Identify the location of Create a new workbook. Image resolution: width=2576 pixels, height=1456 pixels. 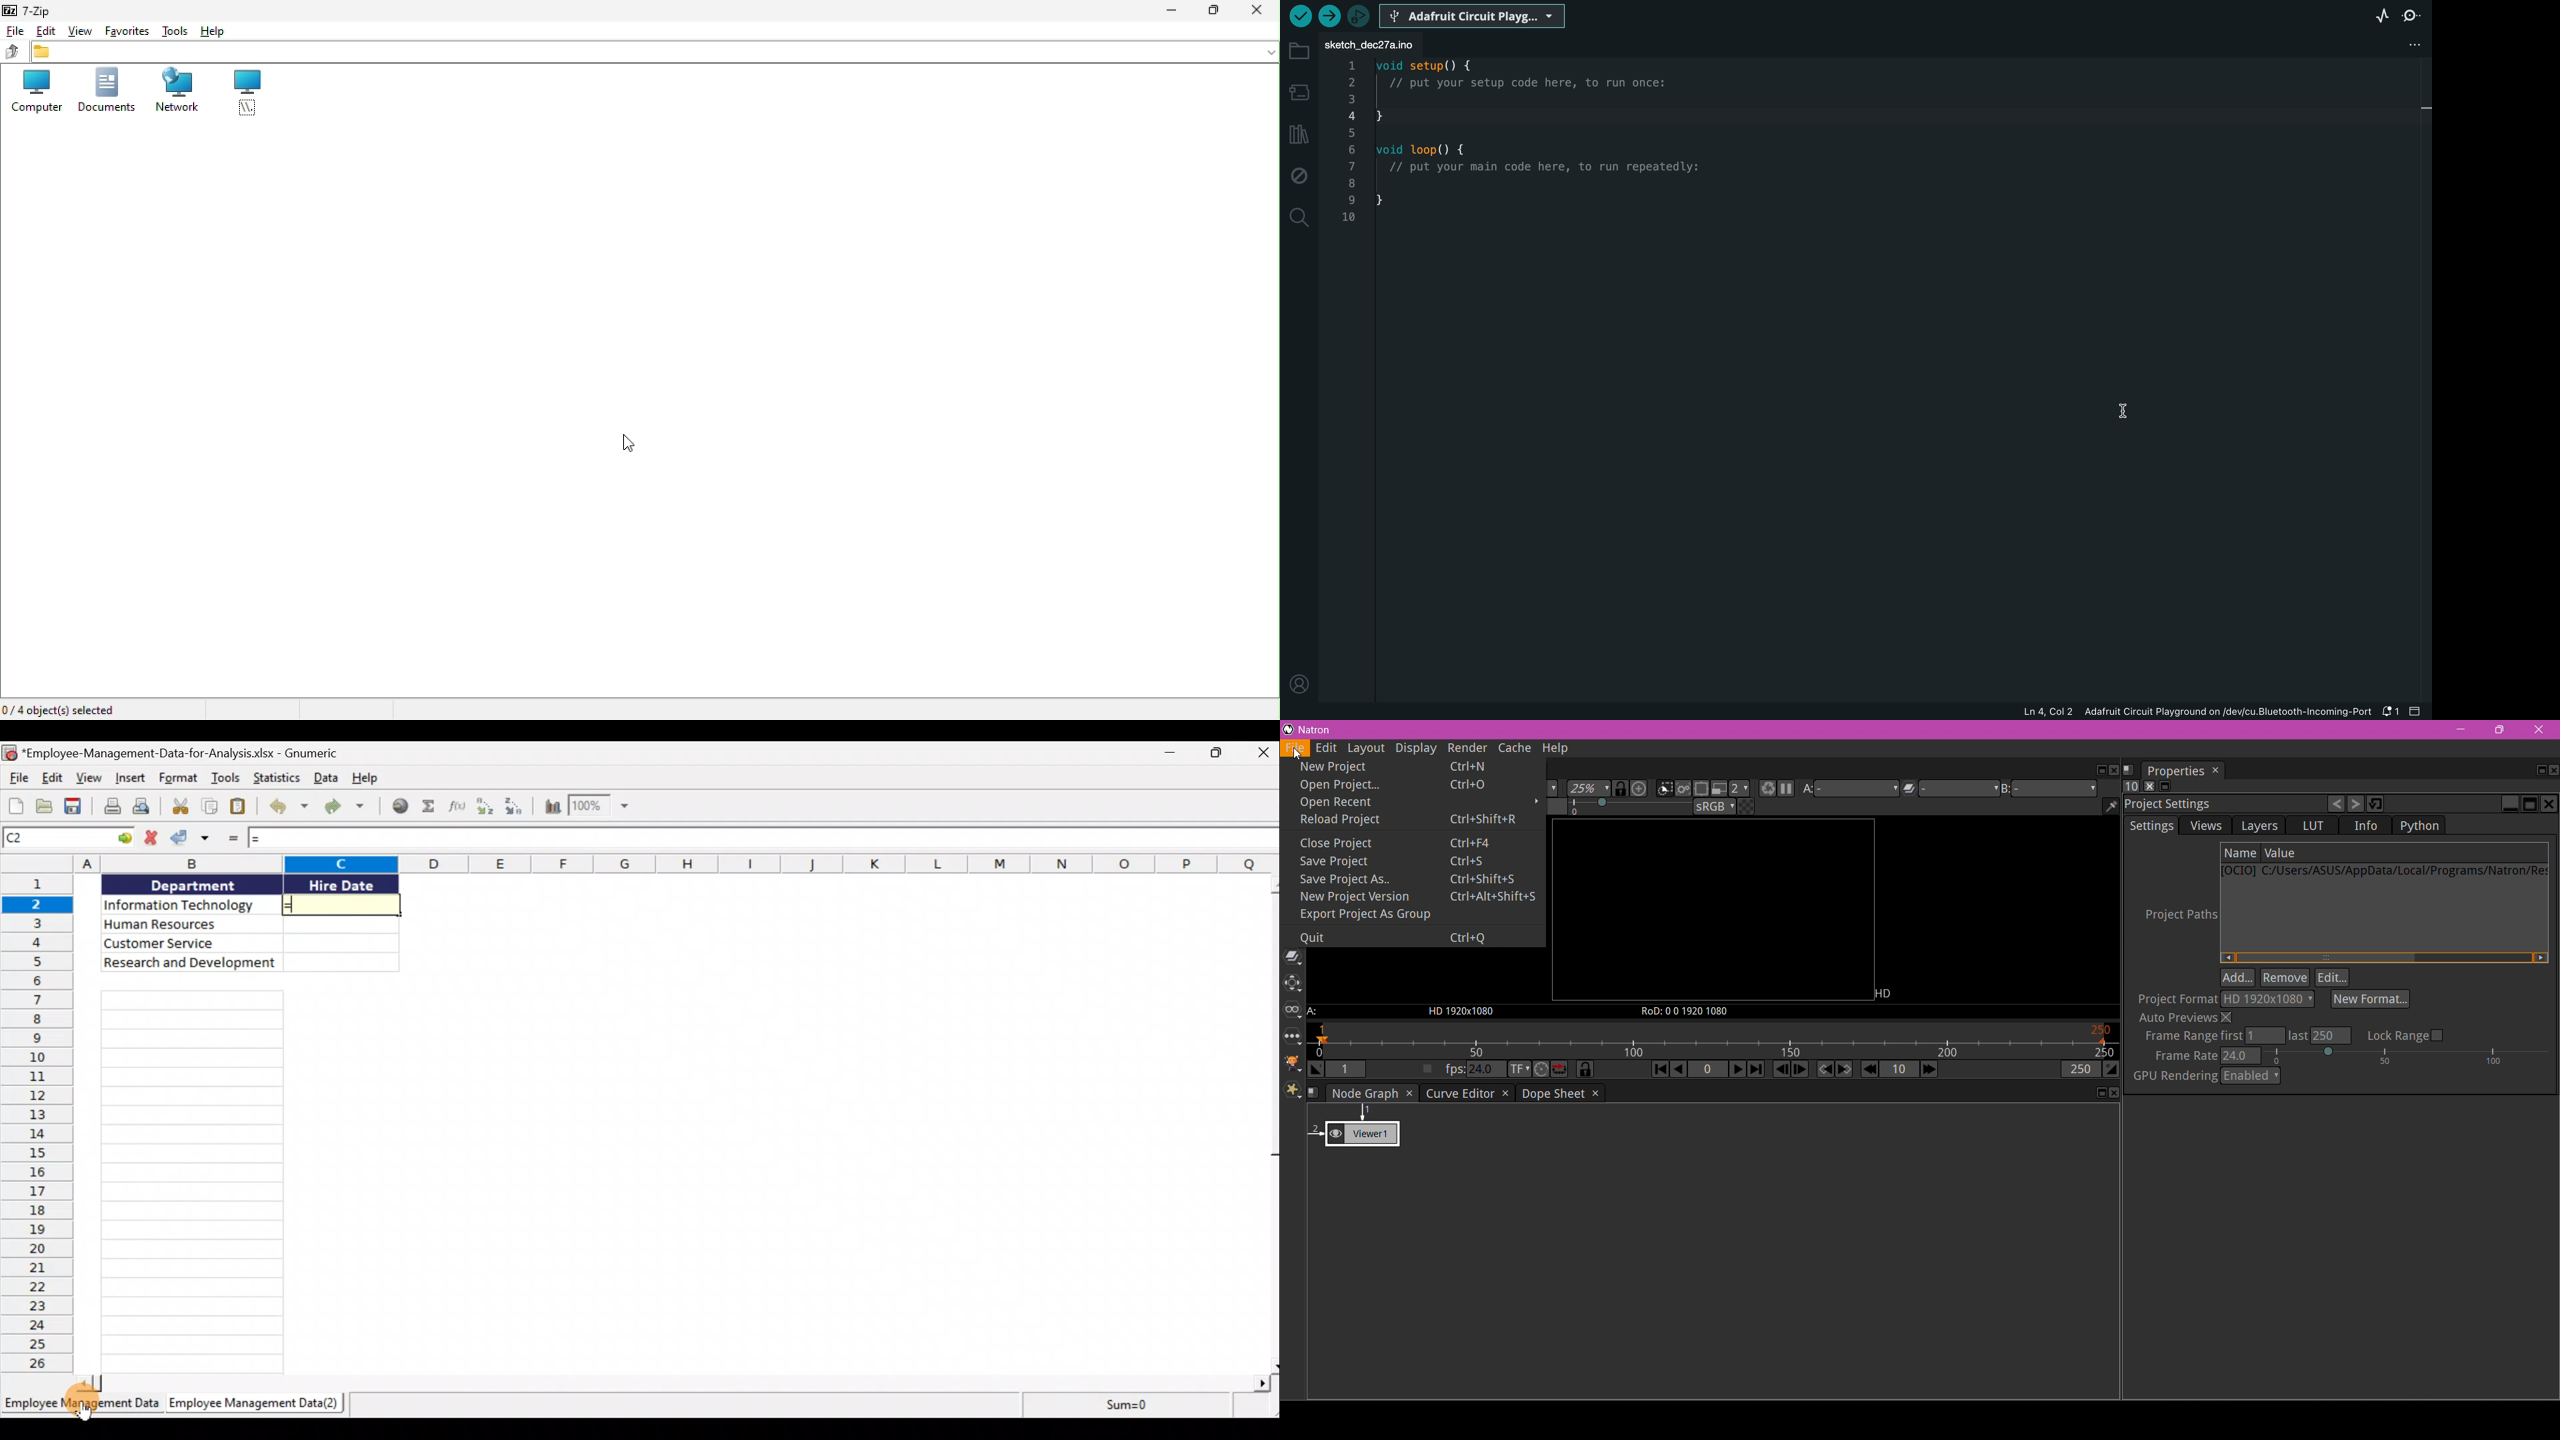
(15, 806).